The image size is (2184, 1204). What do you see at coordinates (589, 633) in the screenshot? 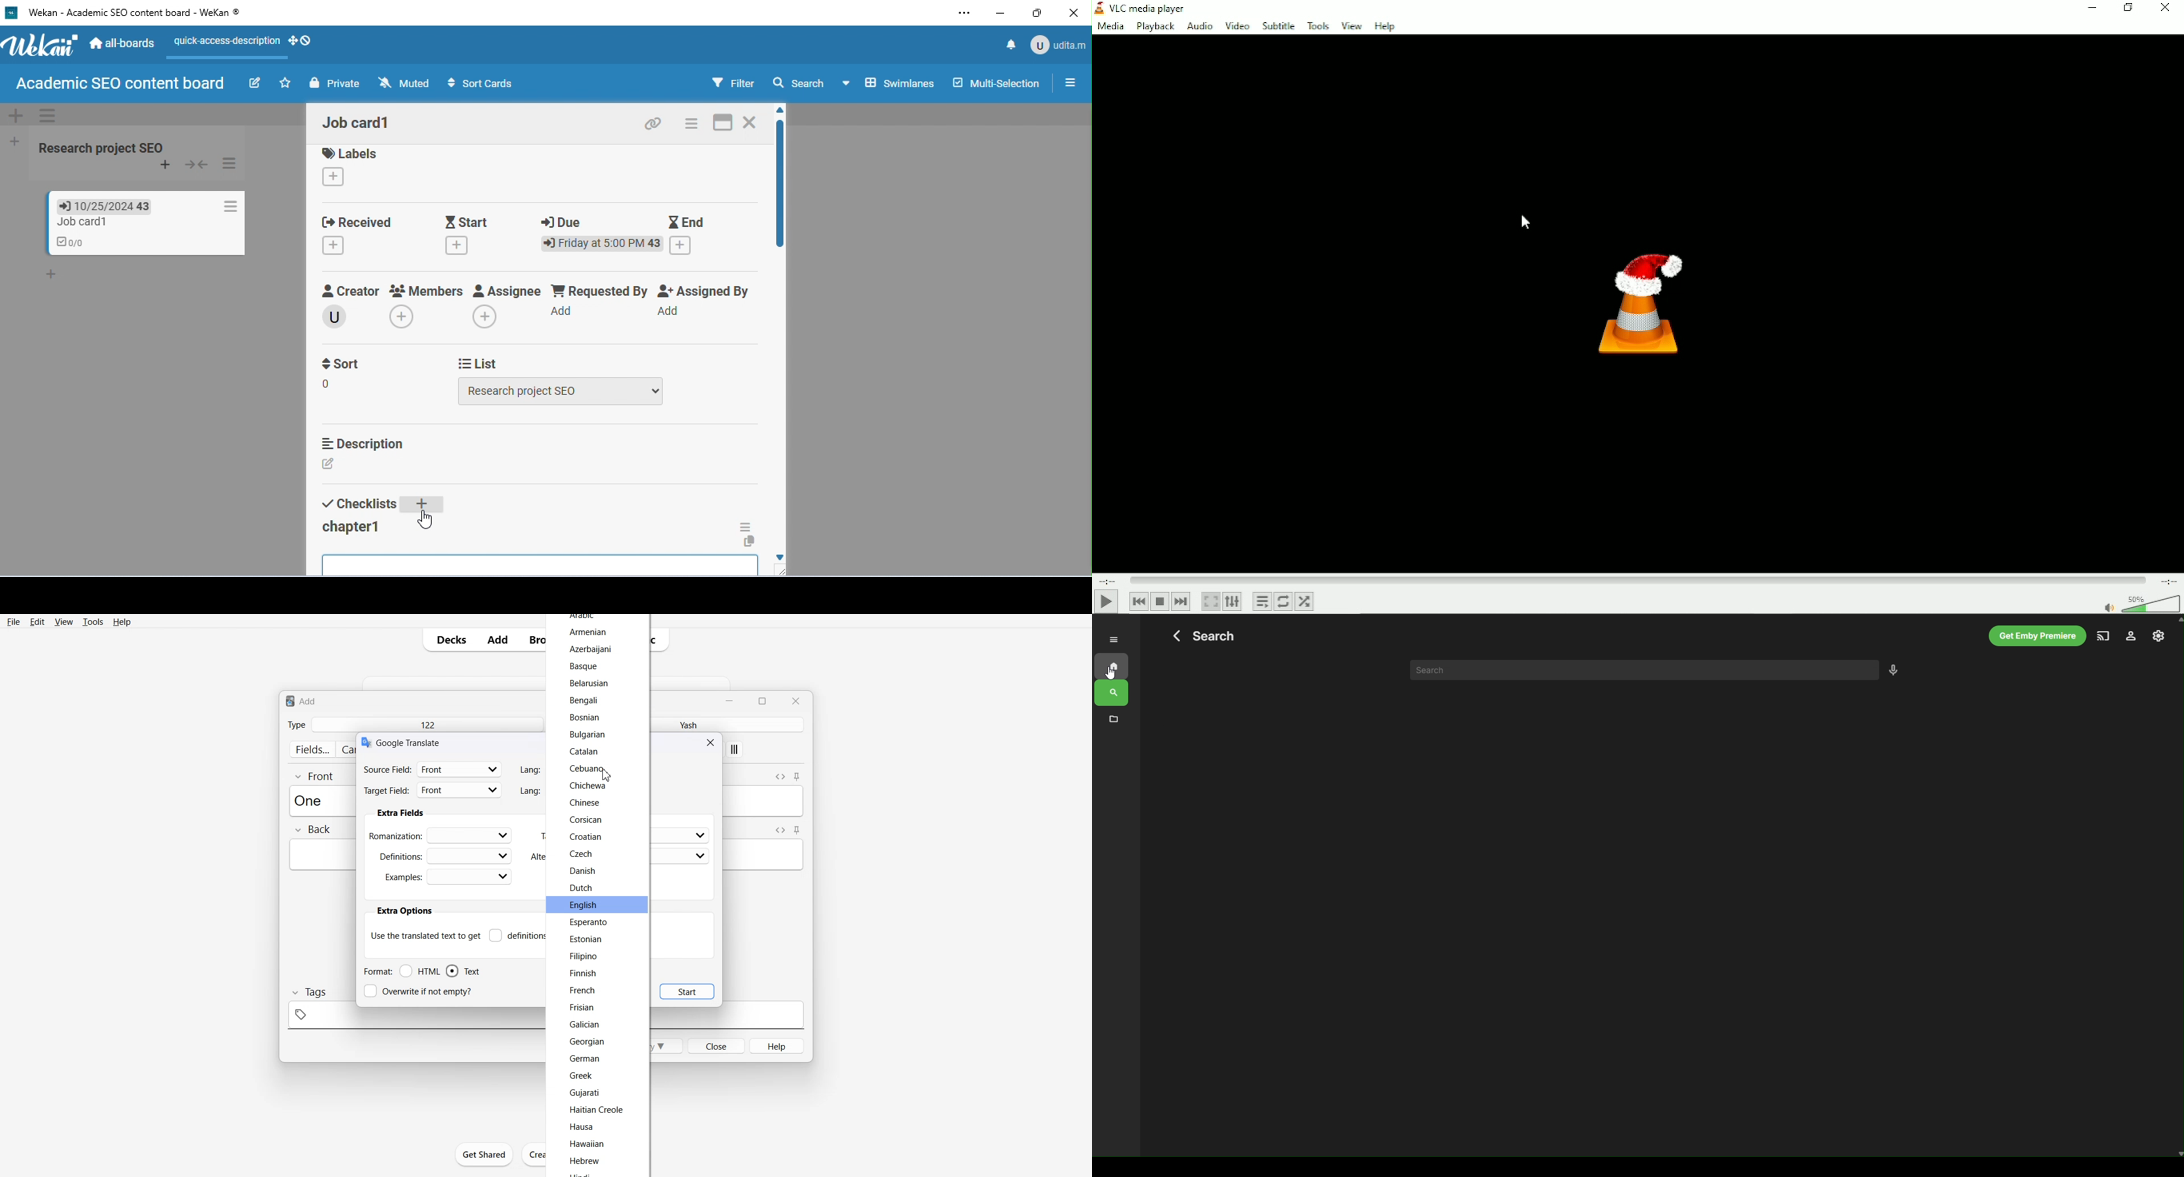
I see `Armenian` at bounding box center [589, 633].